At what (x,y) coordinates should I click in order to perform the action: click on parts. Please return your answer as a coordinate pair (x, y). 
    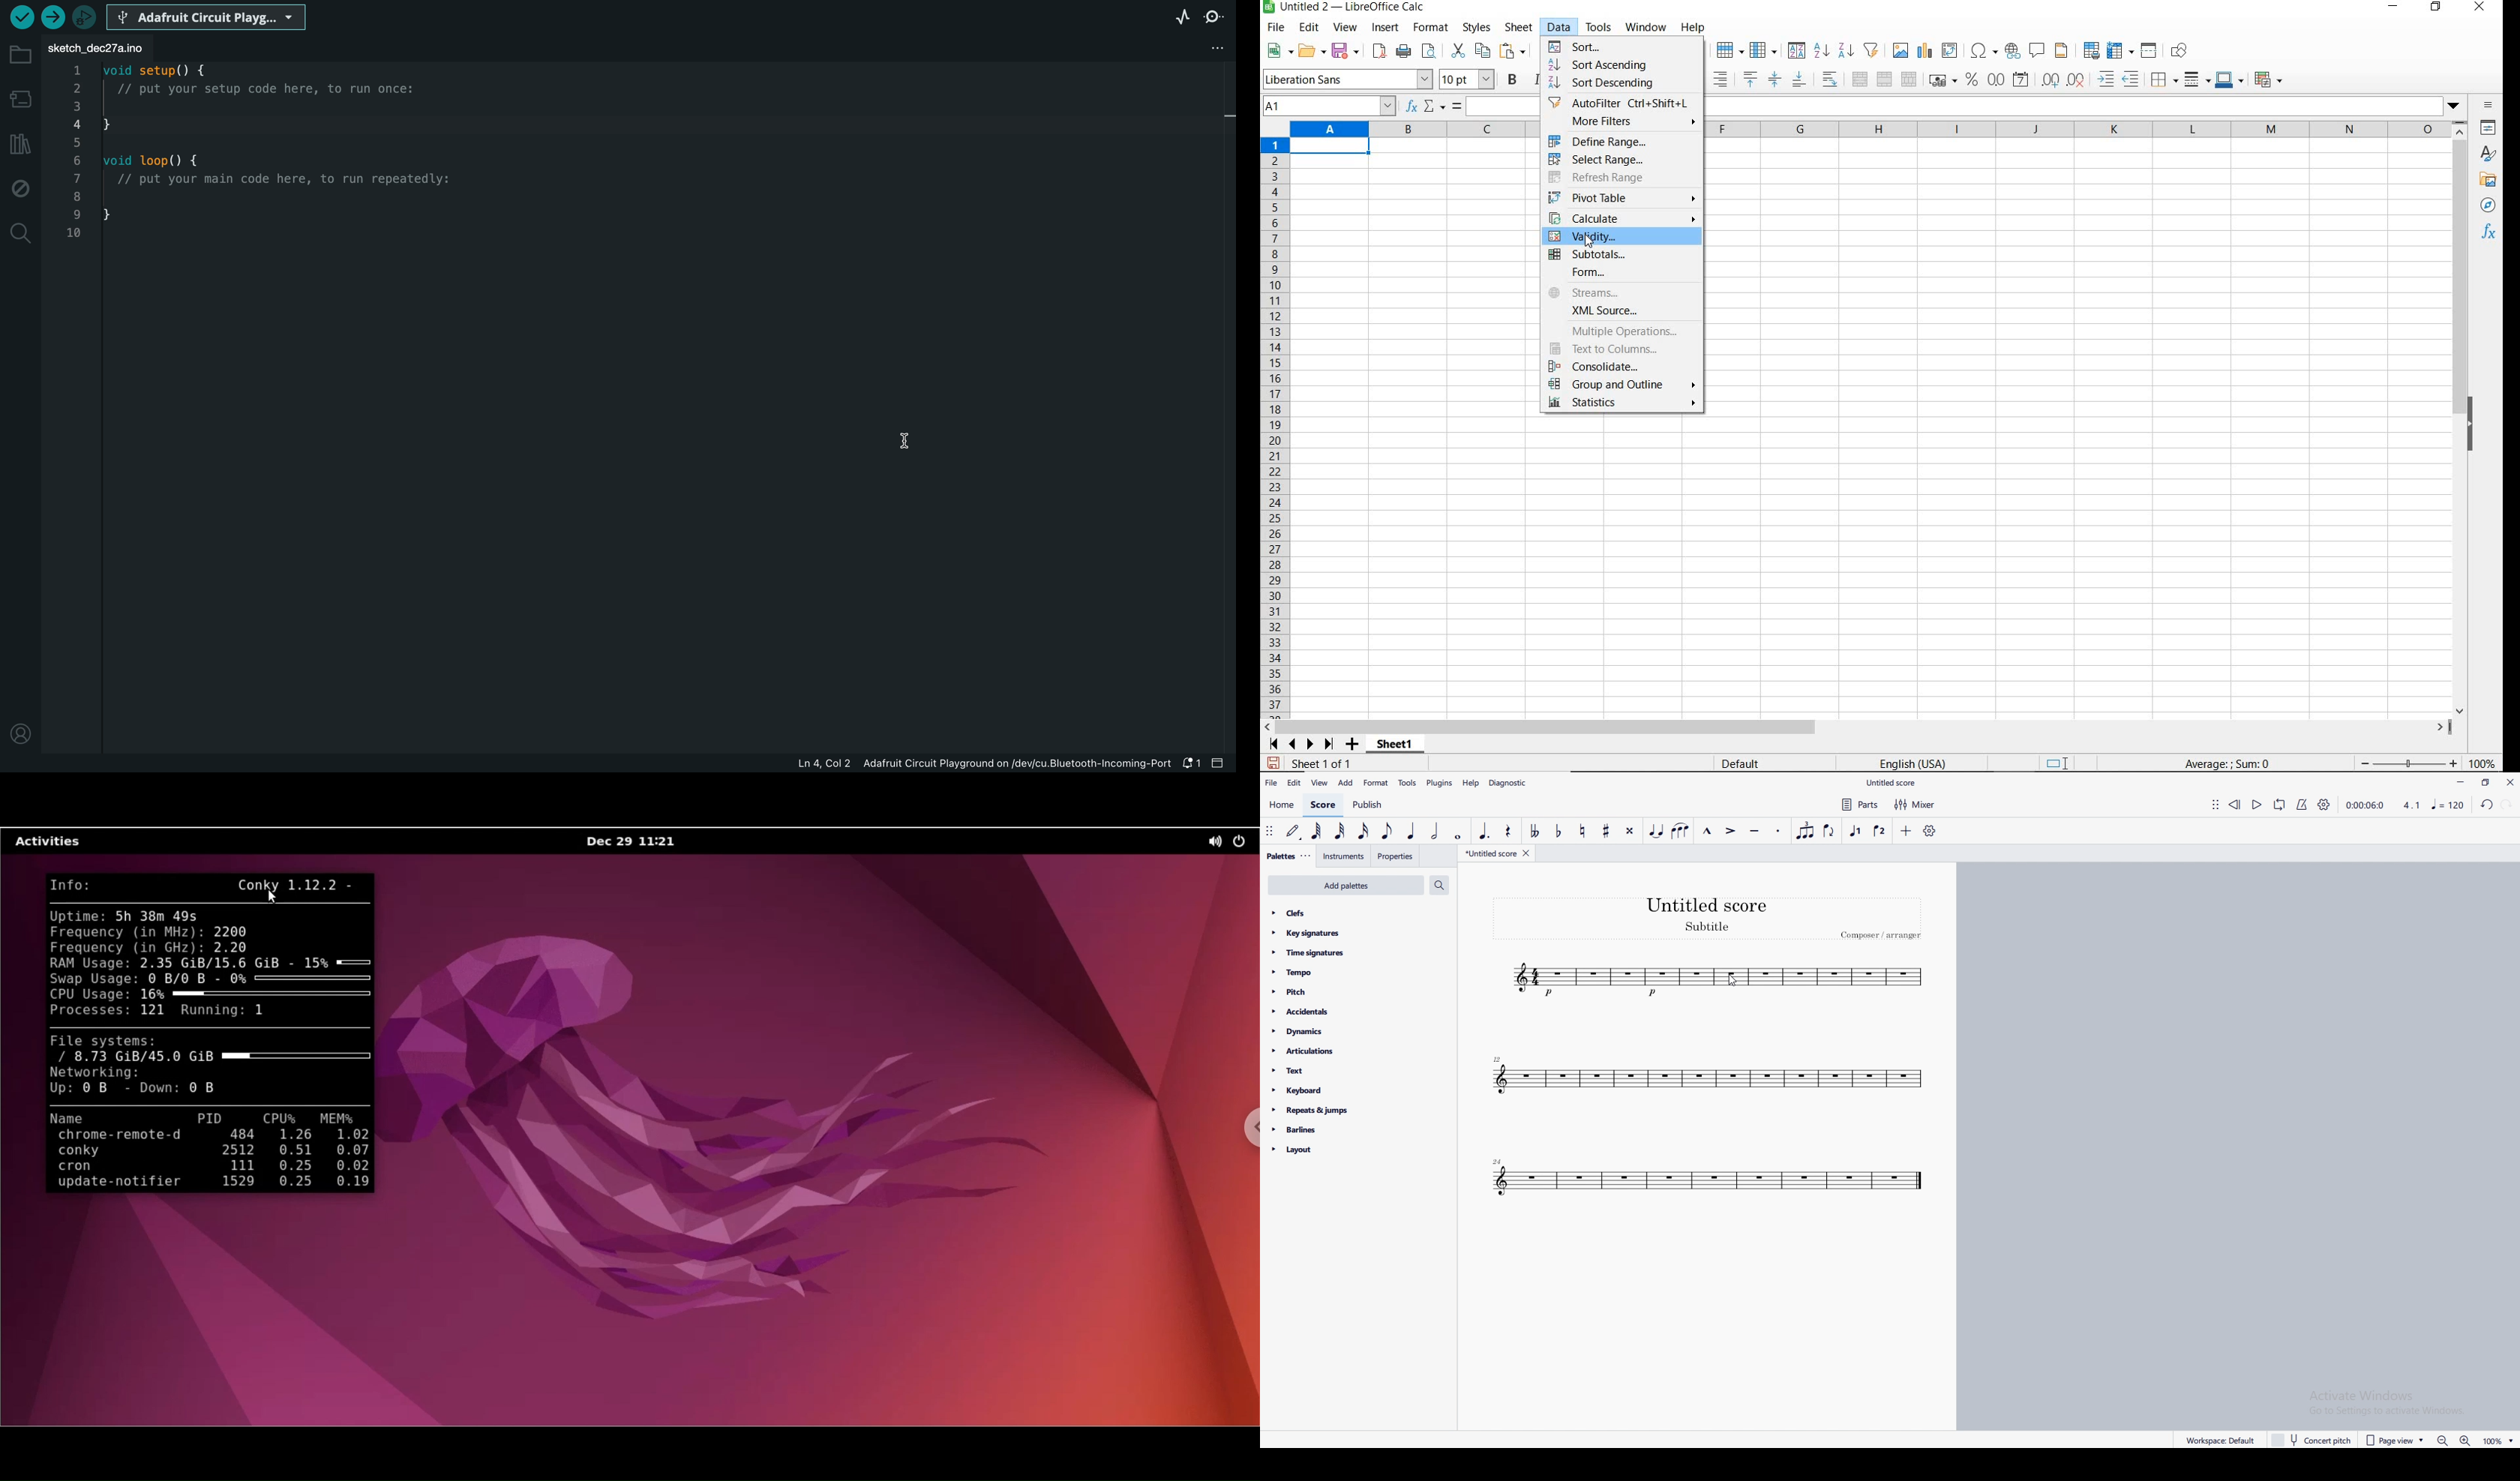
    Looking at the image, I should click on (1862, 805).